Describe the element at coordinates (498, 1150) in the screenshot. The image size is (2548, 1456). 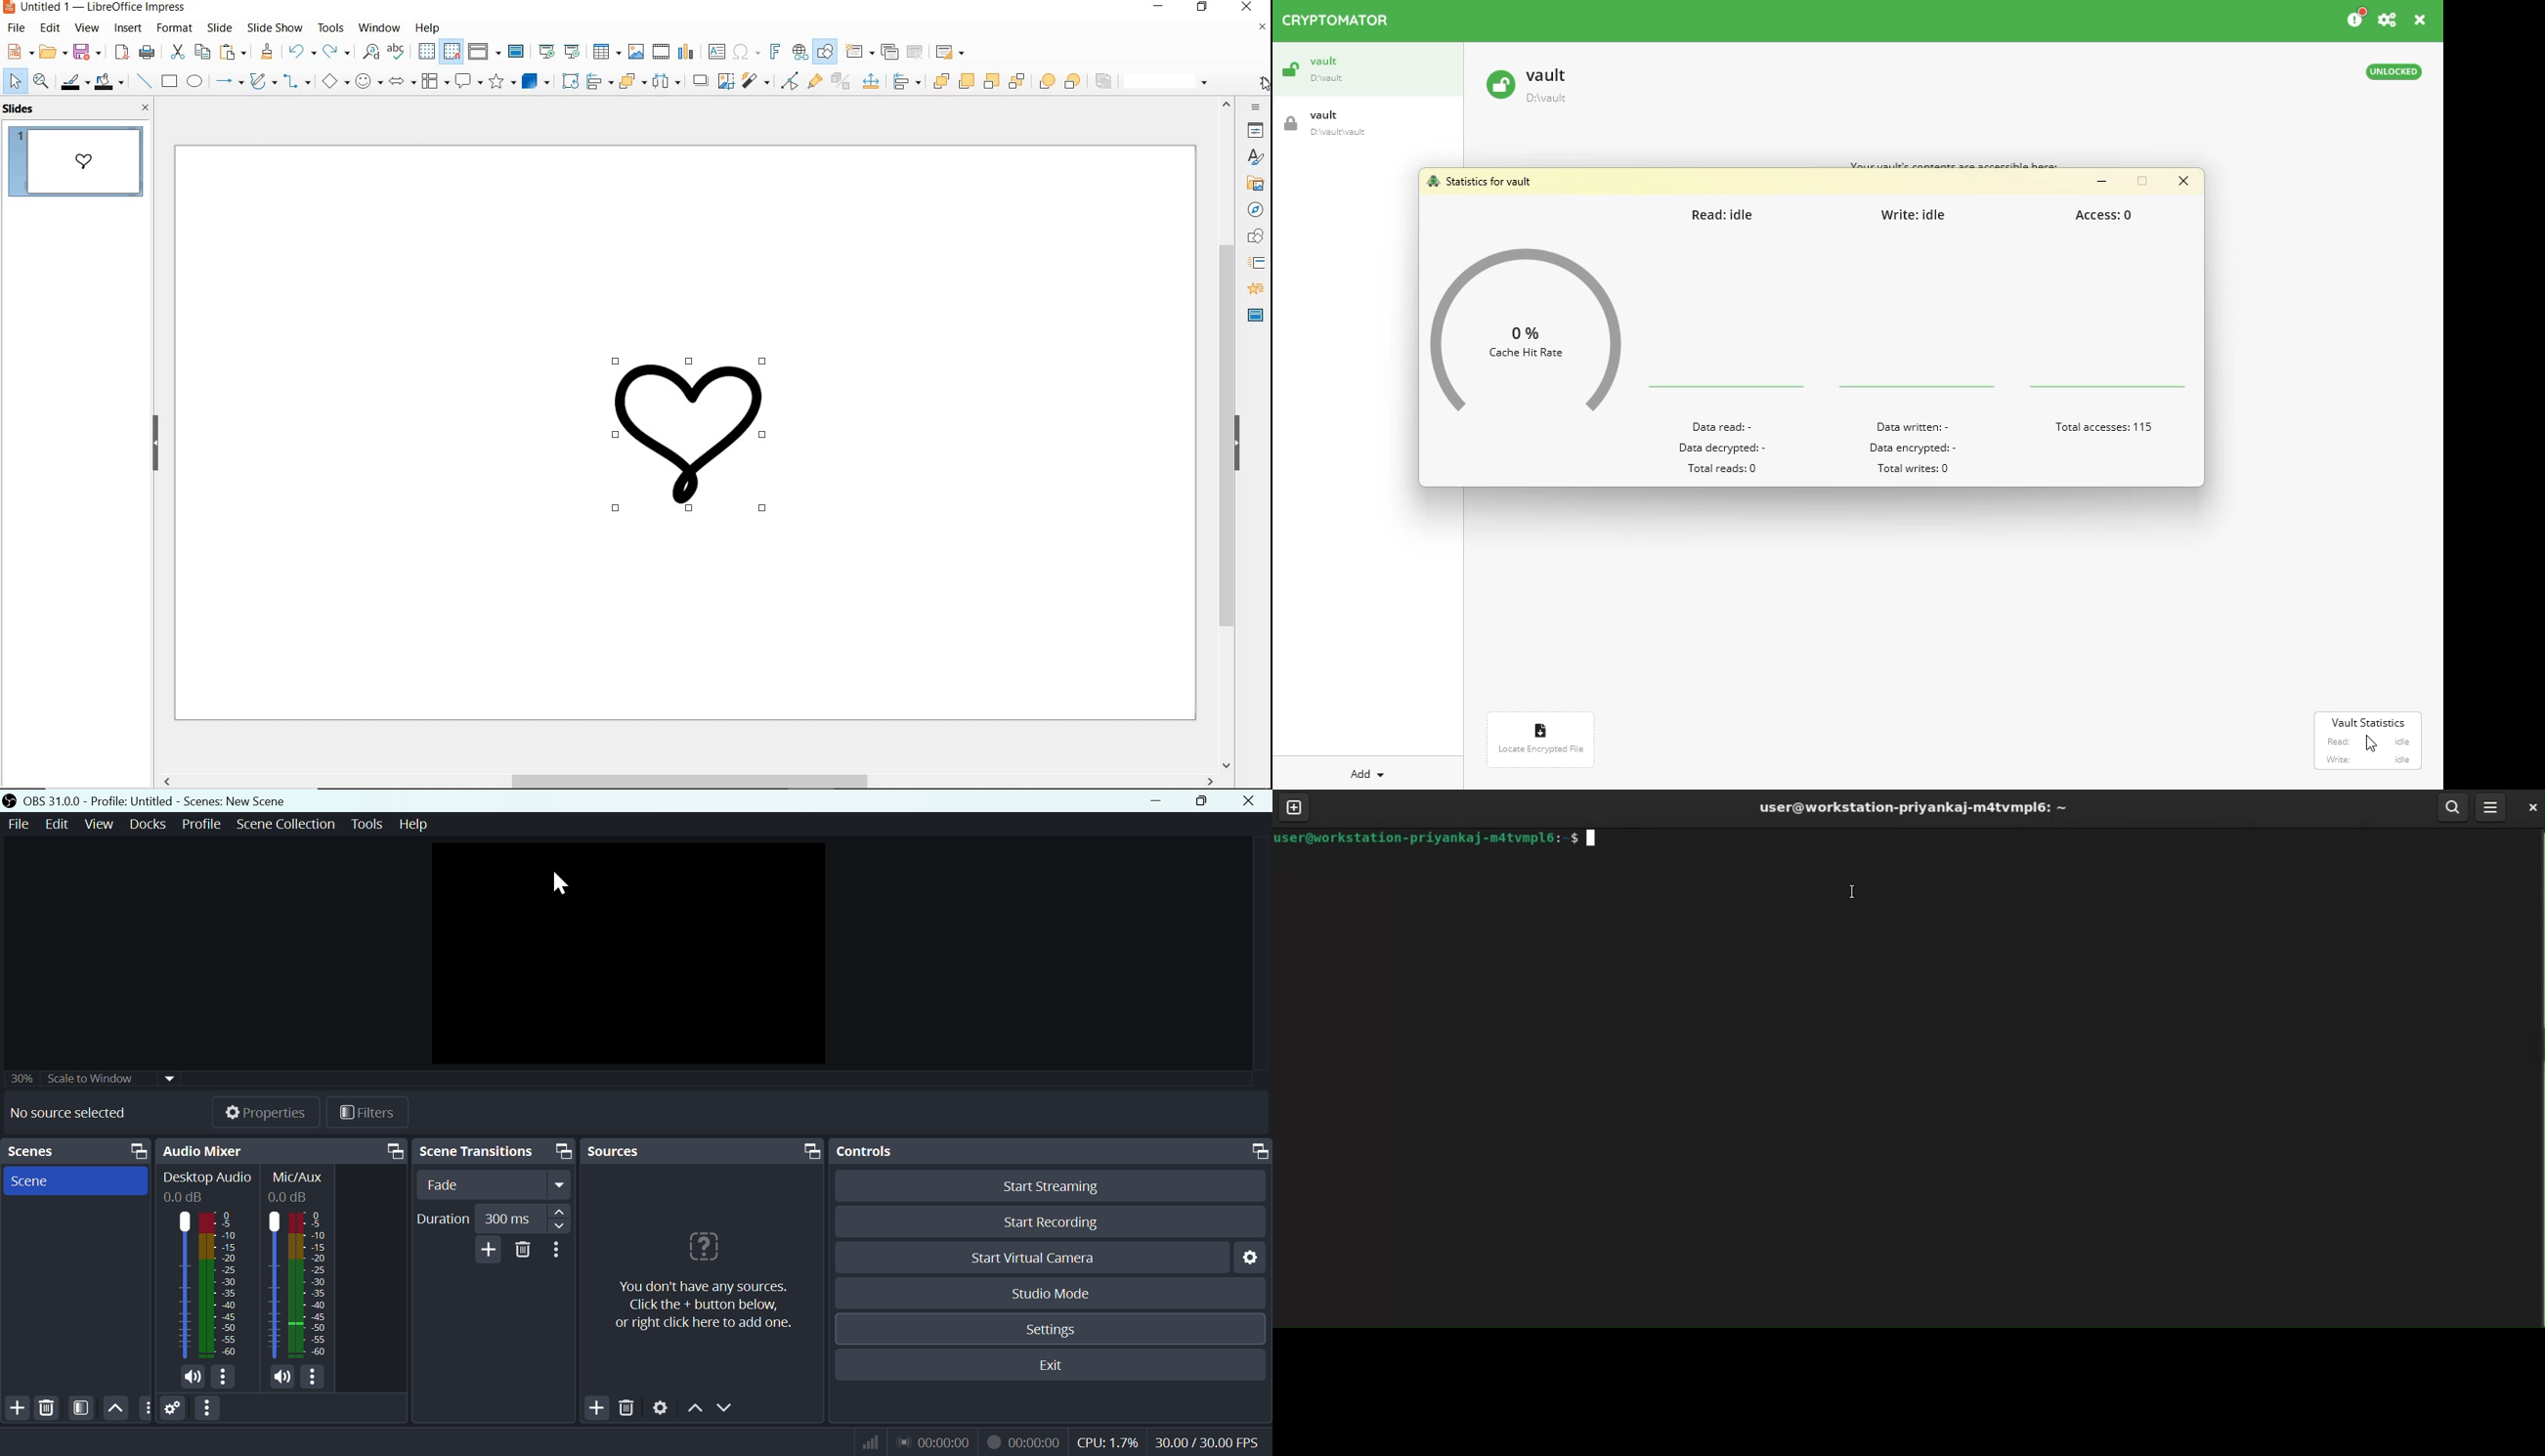
I see `Scene transition` at that location.